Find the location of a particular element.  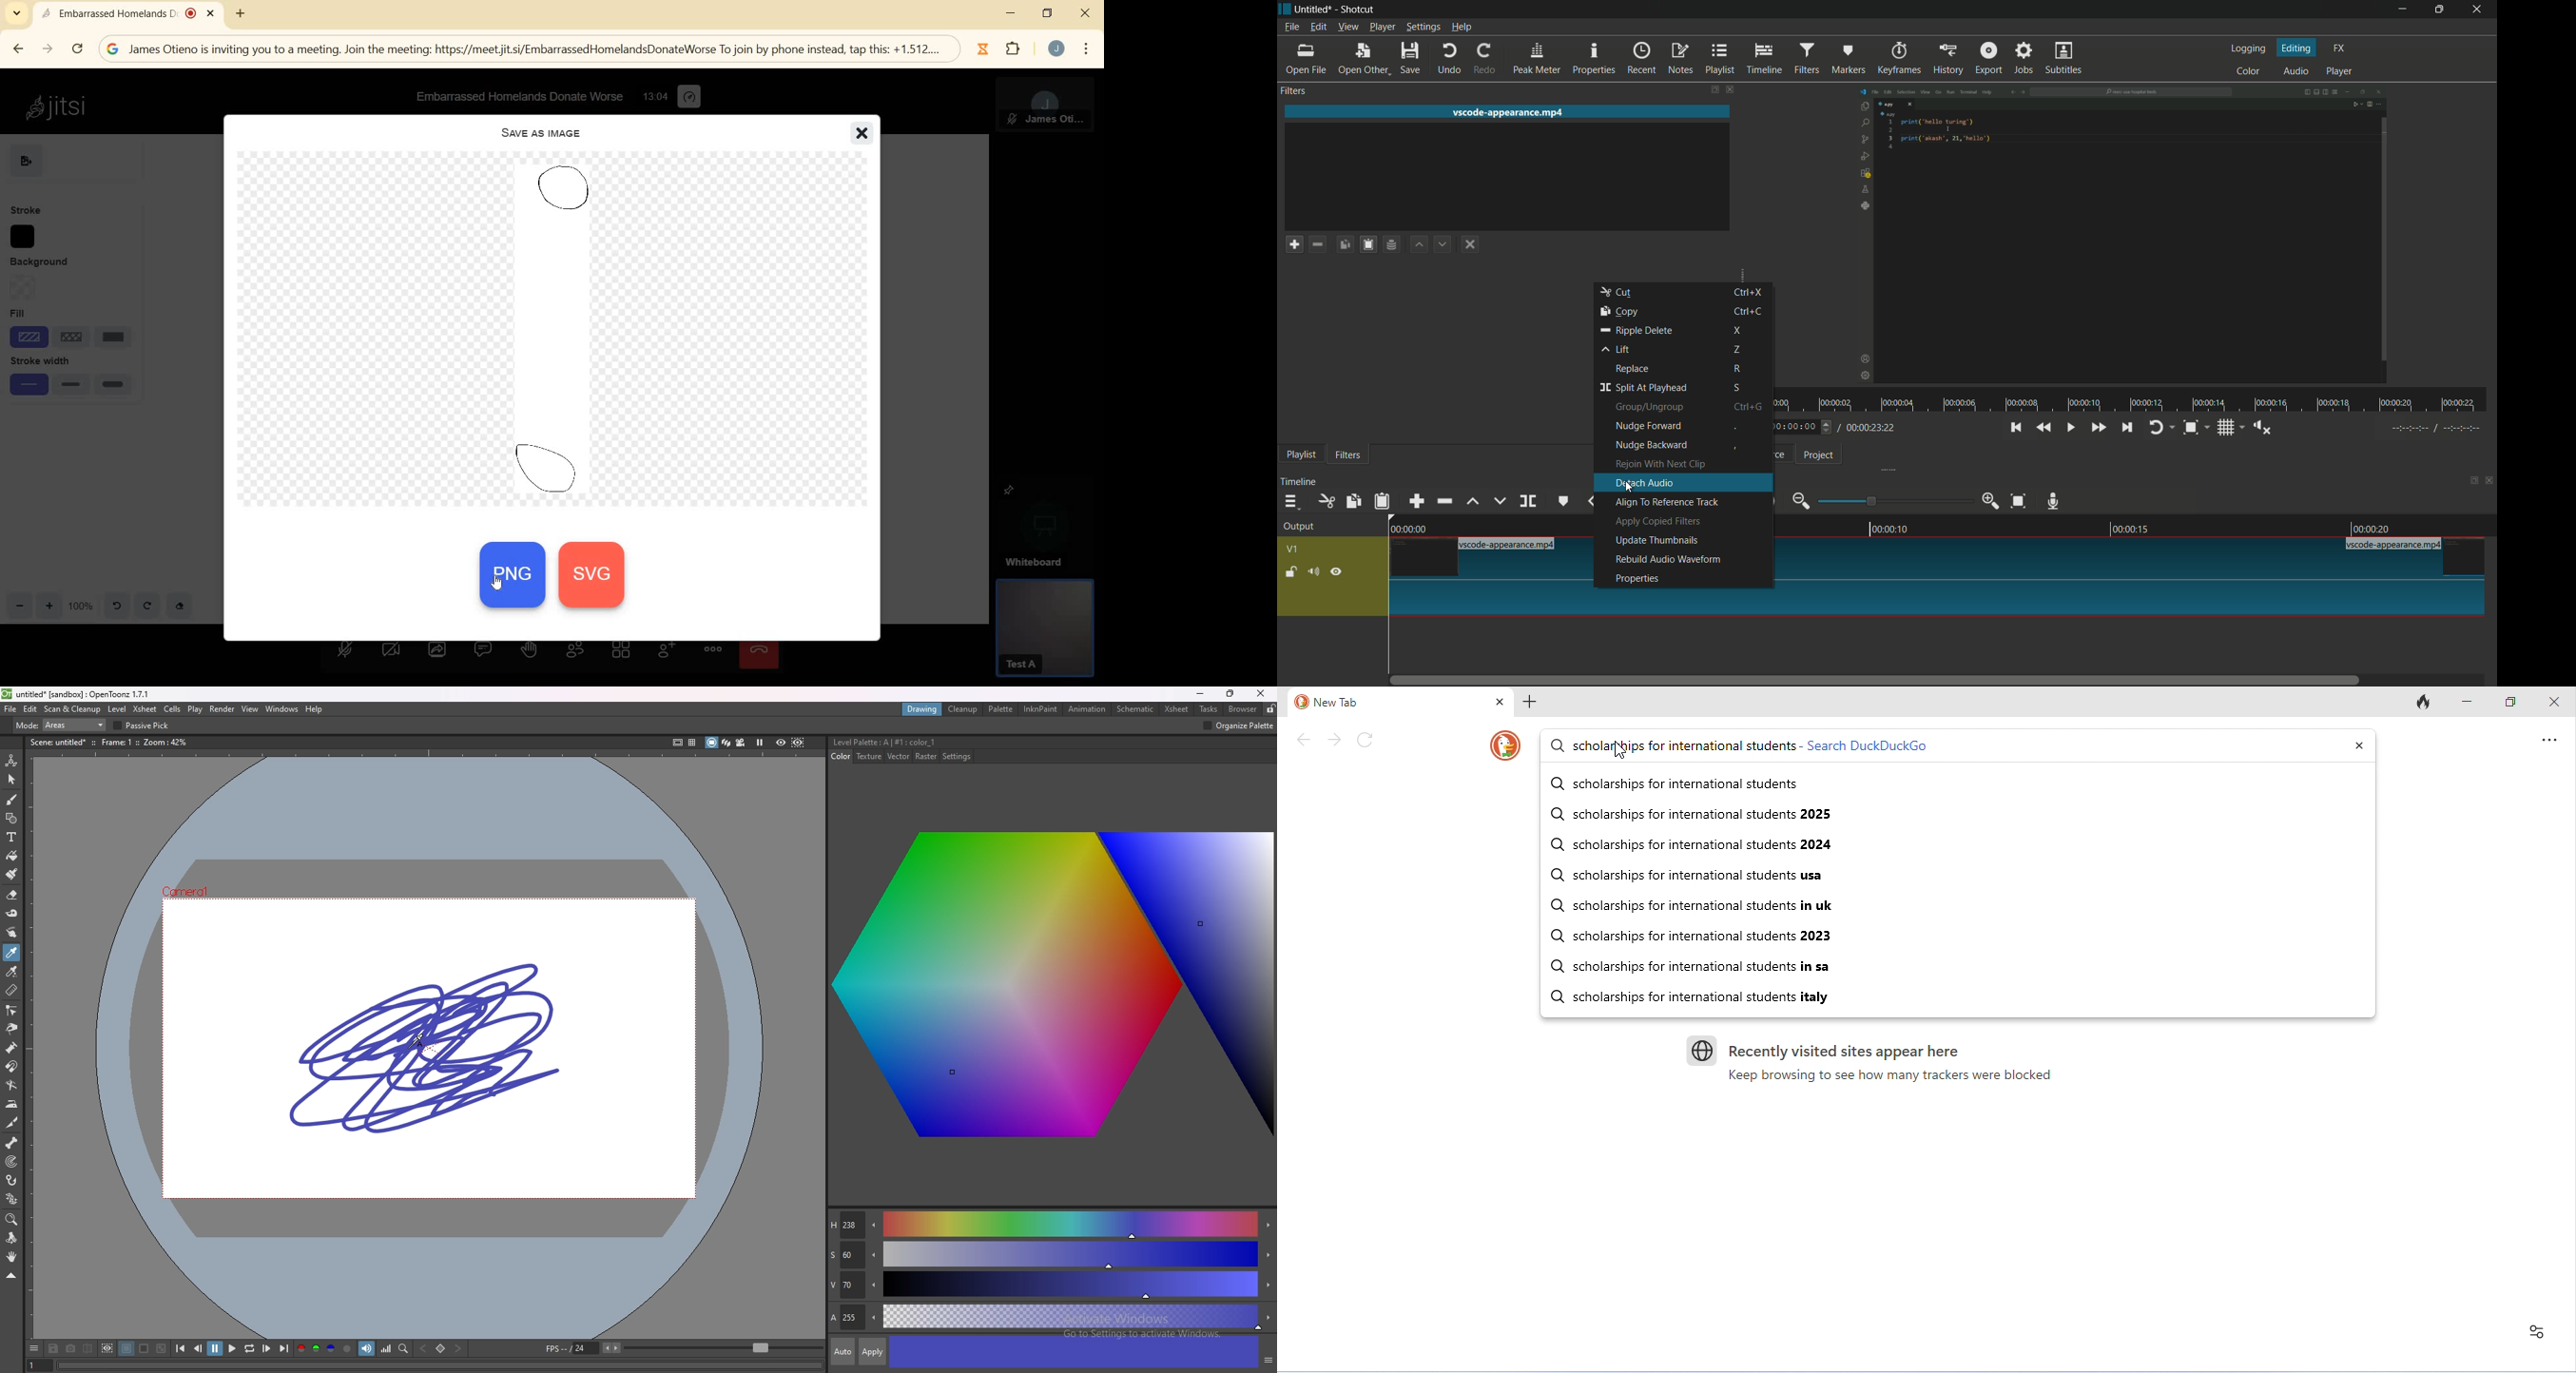

scholarships for international students- search at DuckDuckGo is located at coordinates (1758, 746).